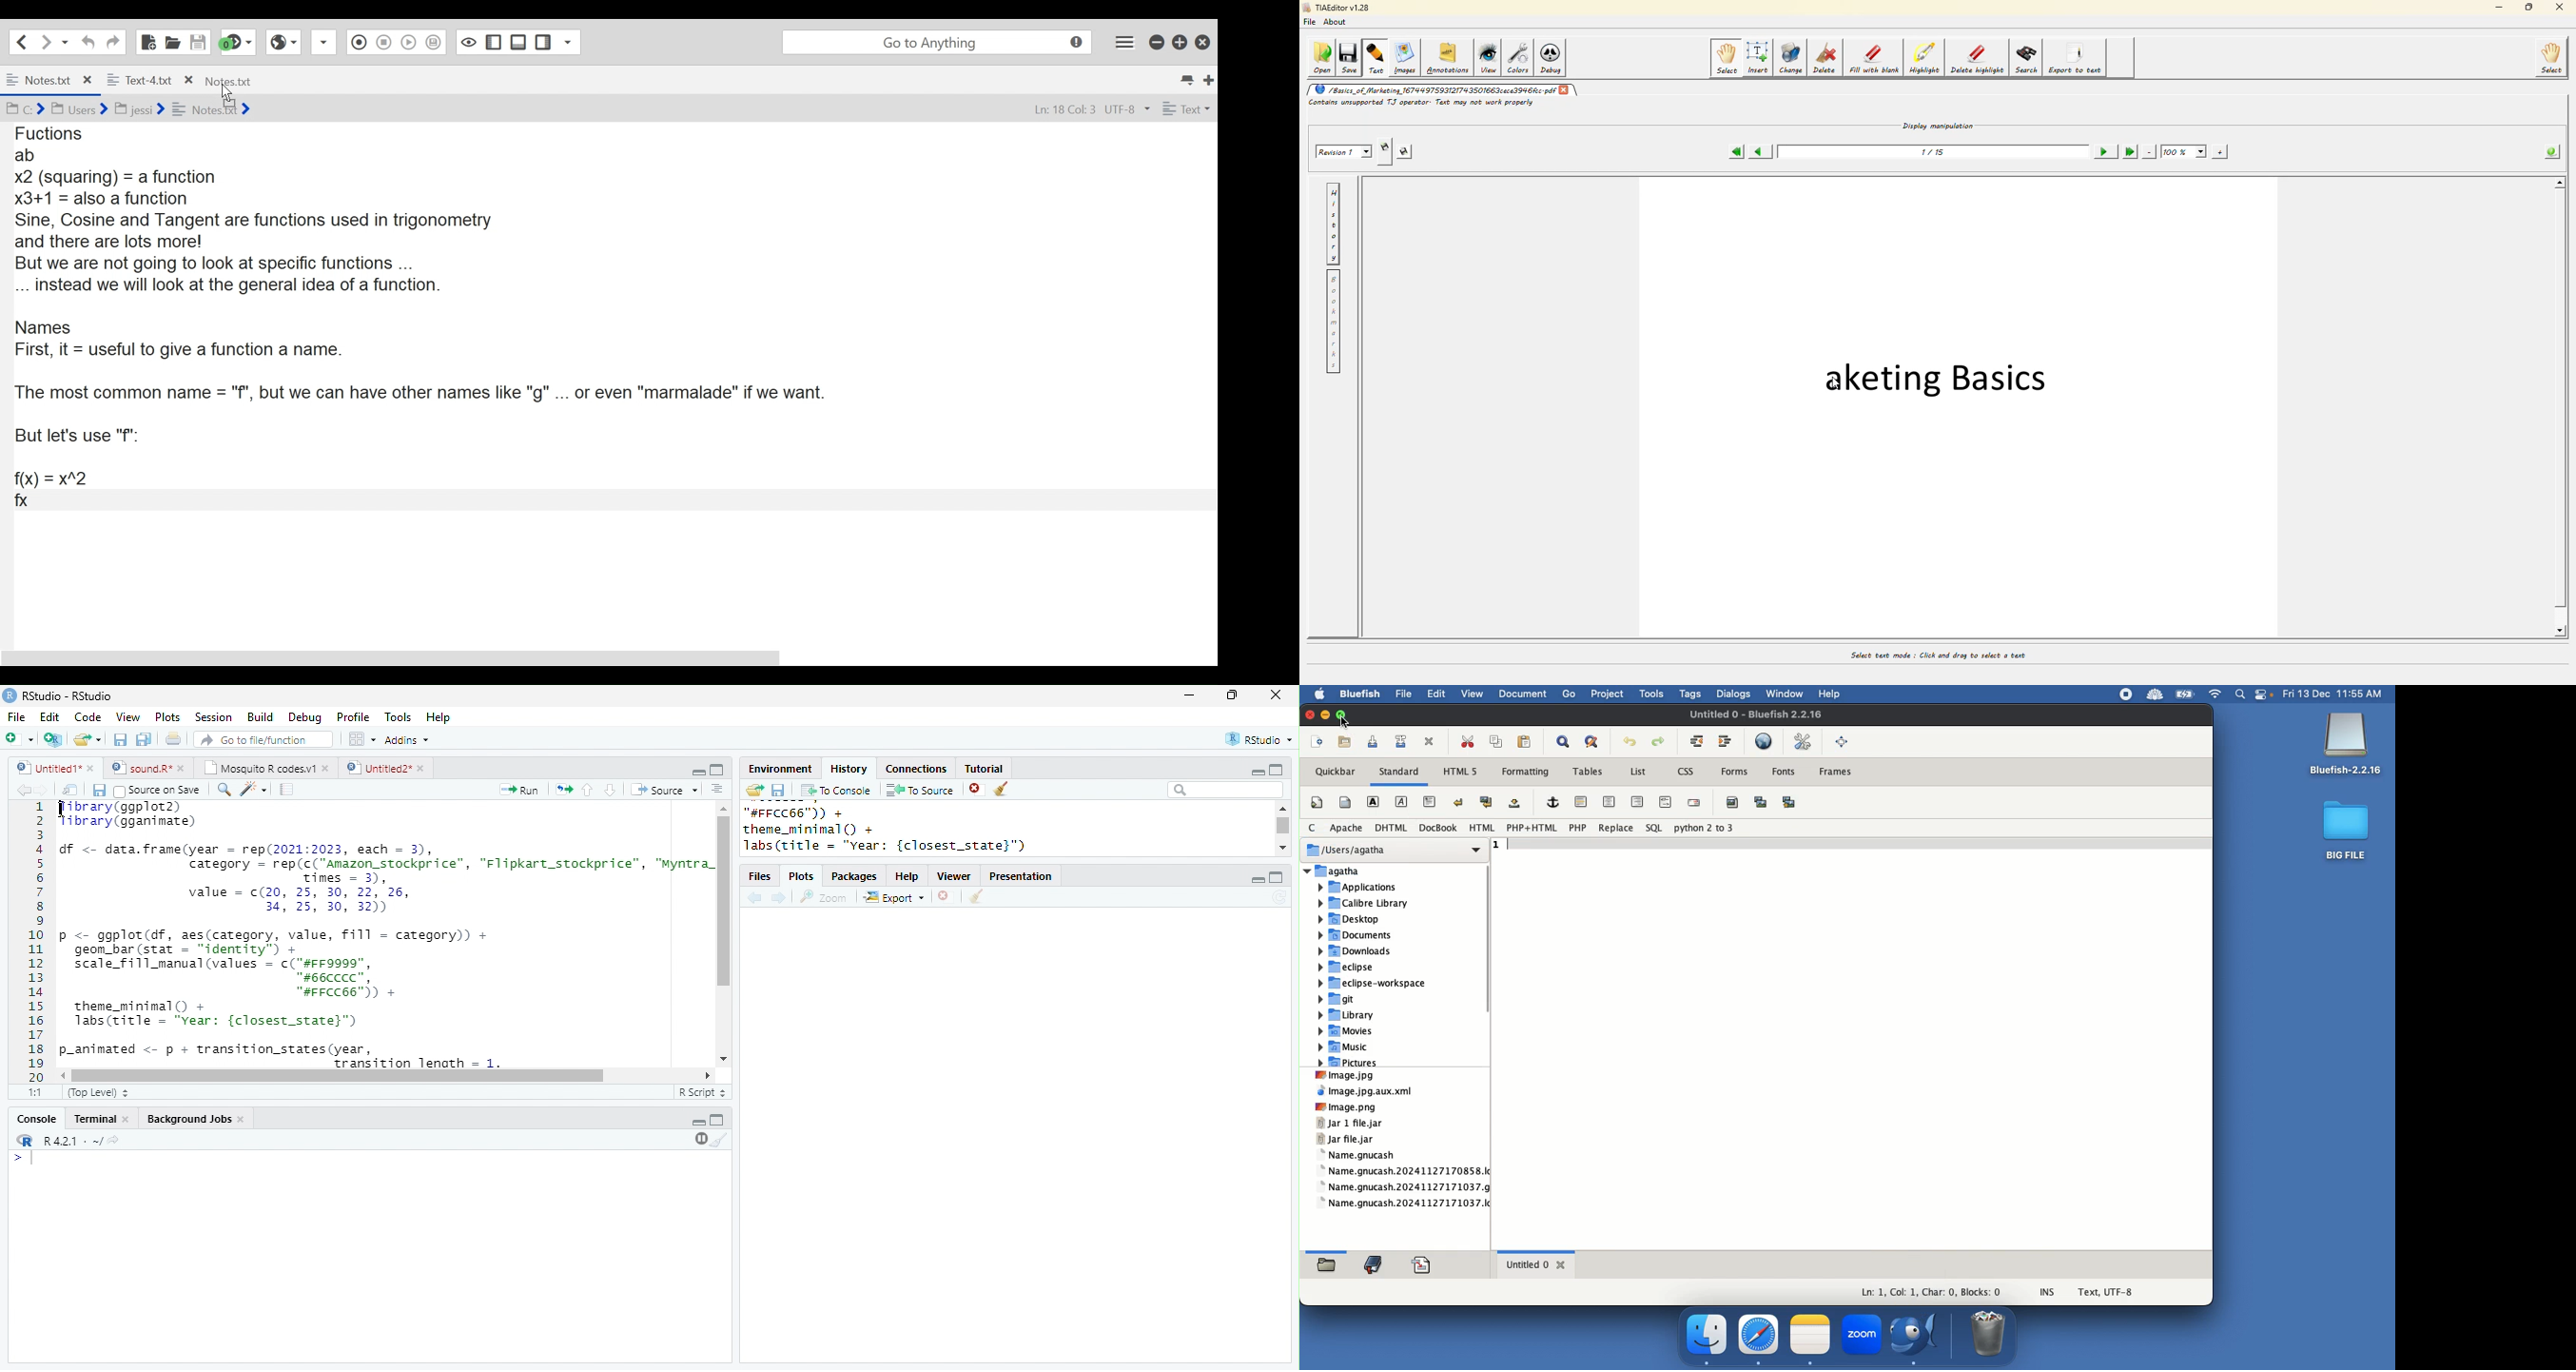 The height and width of the screenshot is (1372, 2576). Describe the element at coordinates (63, 810) in the screenshot. I see `cursor` at that location.